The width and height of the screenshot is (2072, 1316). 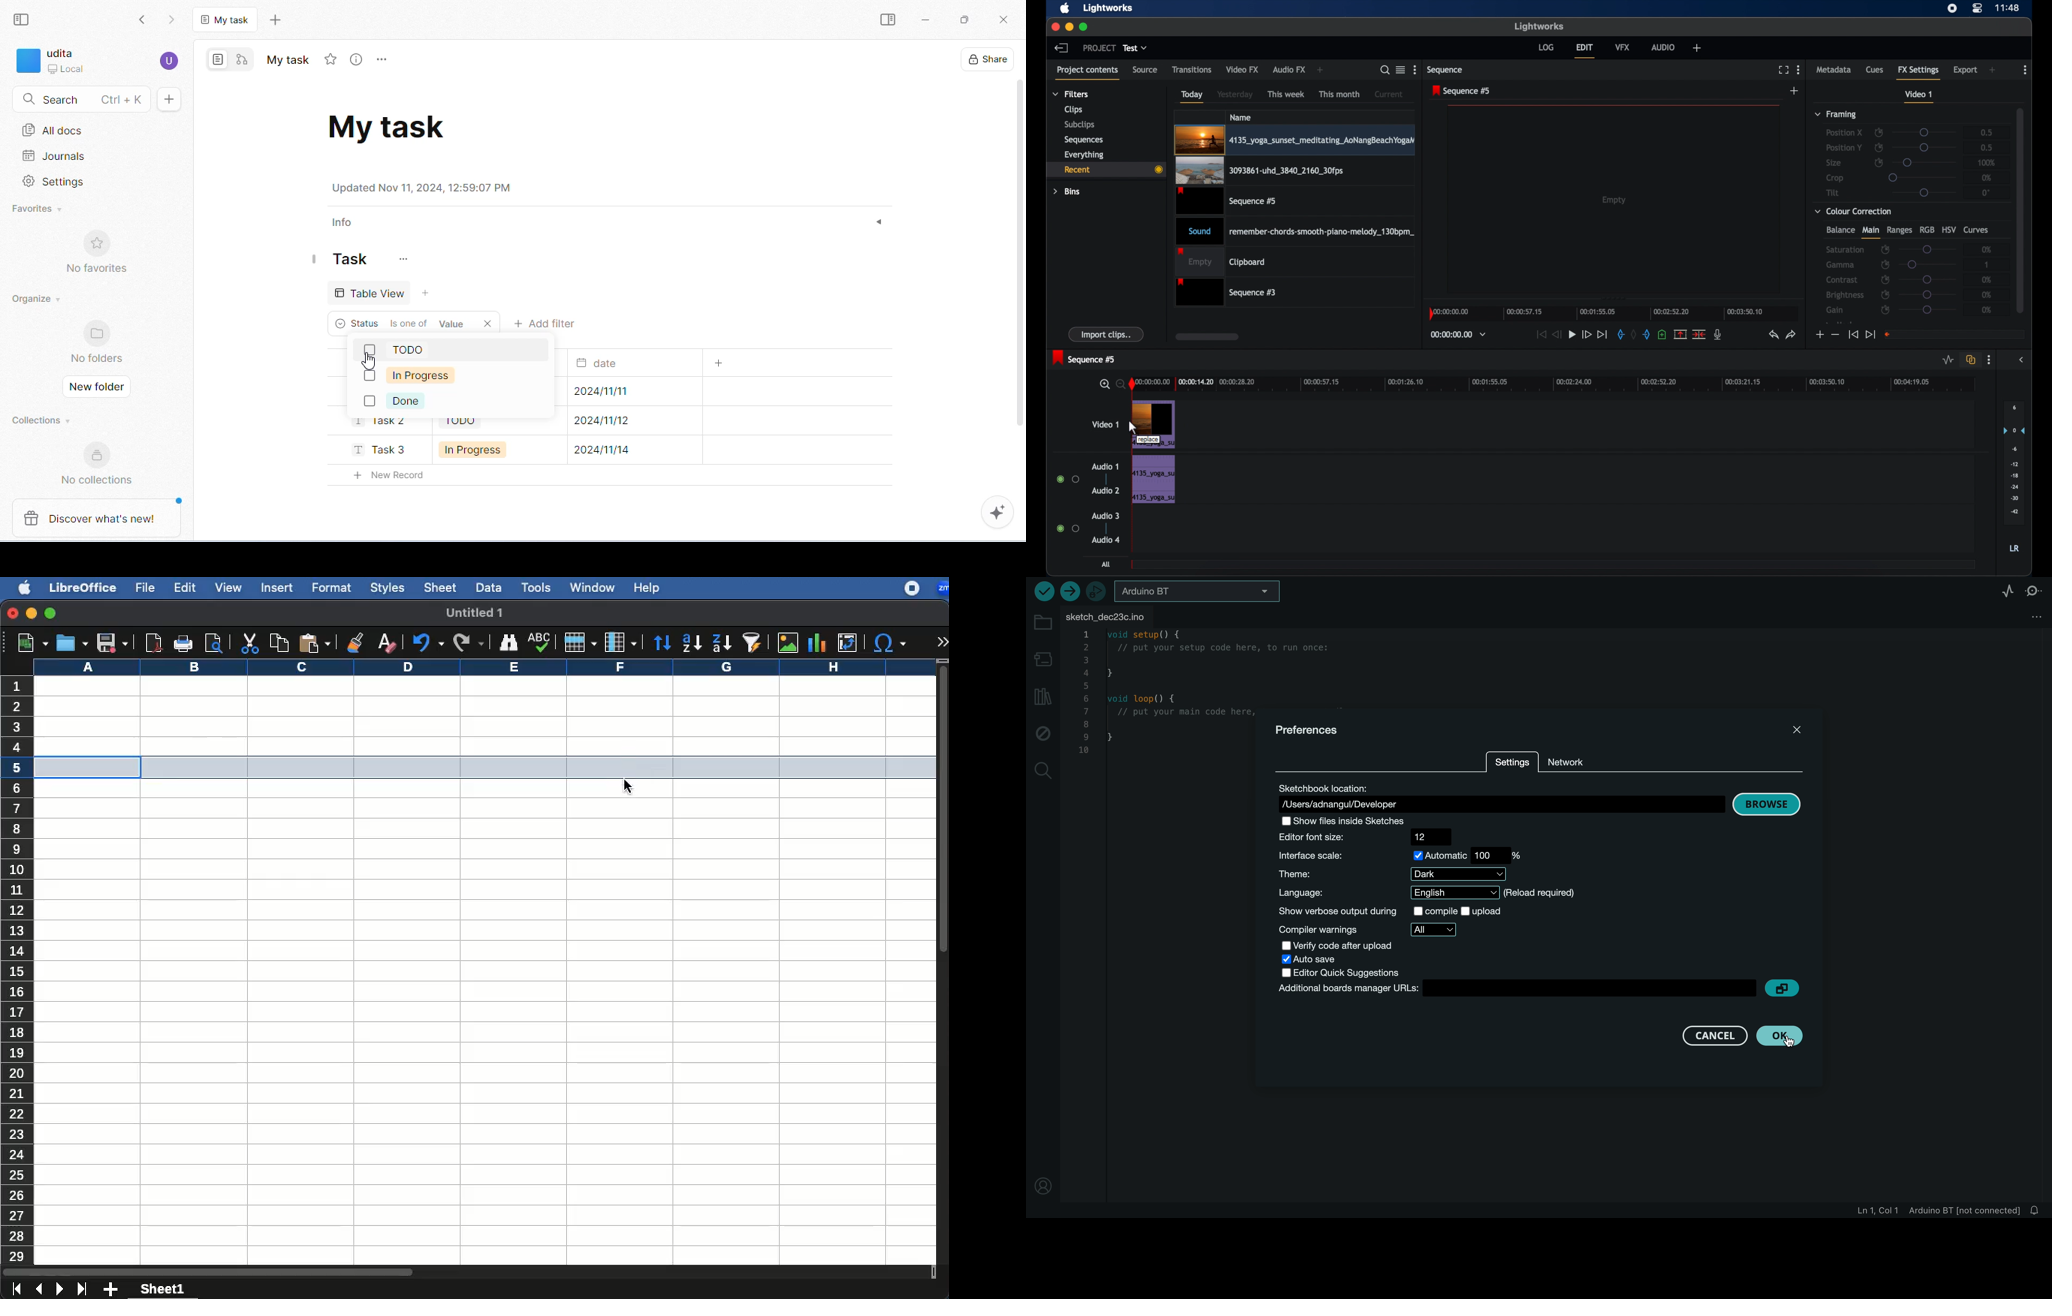 I want to click on contrast, so click(x=1843, y=281).